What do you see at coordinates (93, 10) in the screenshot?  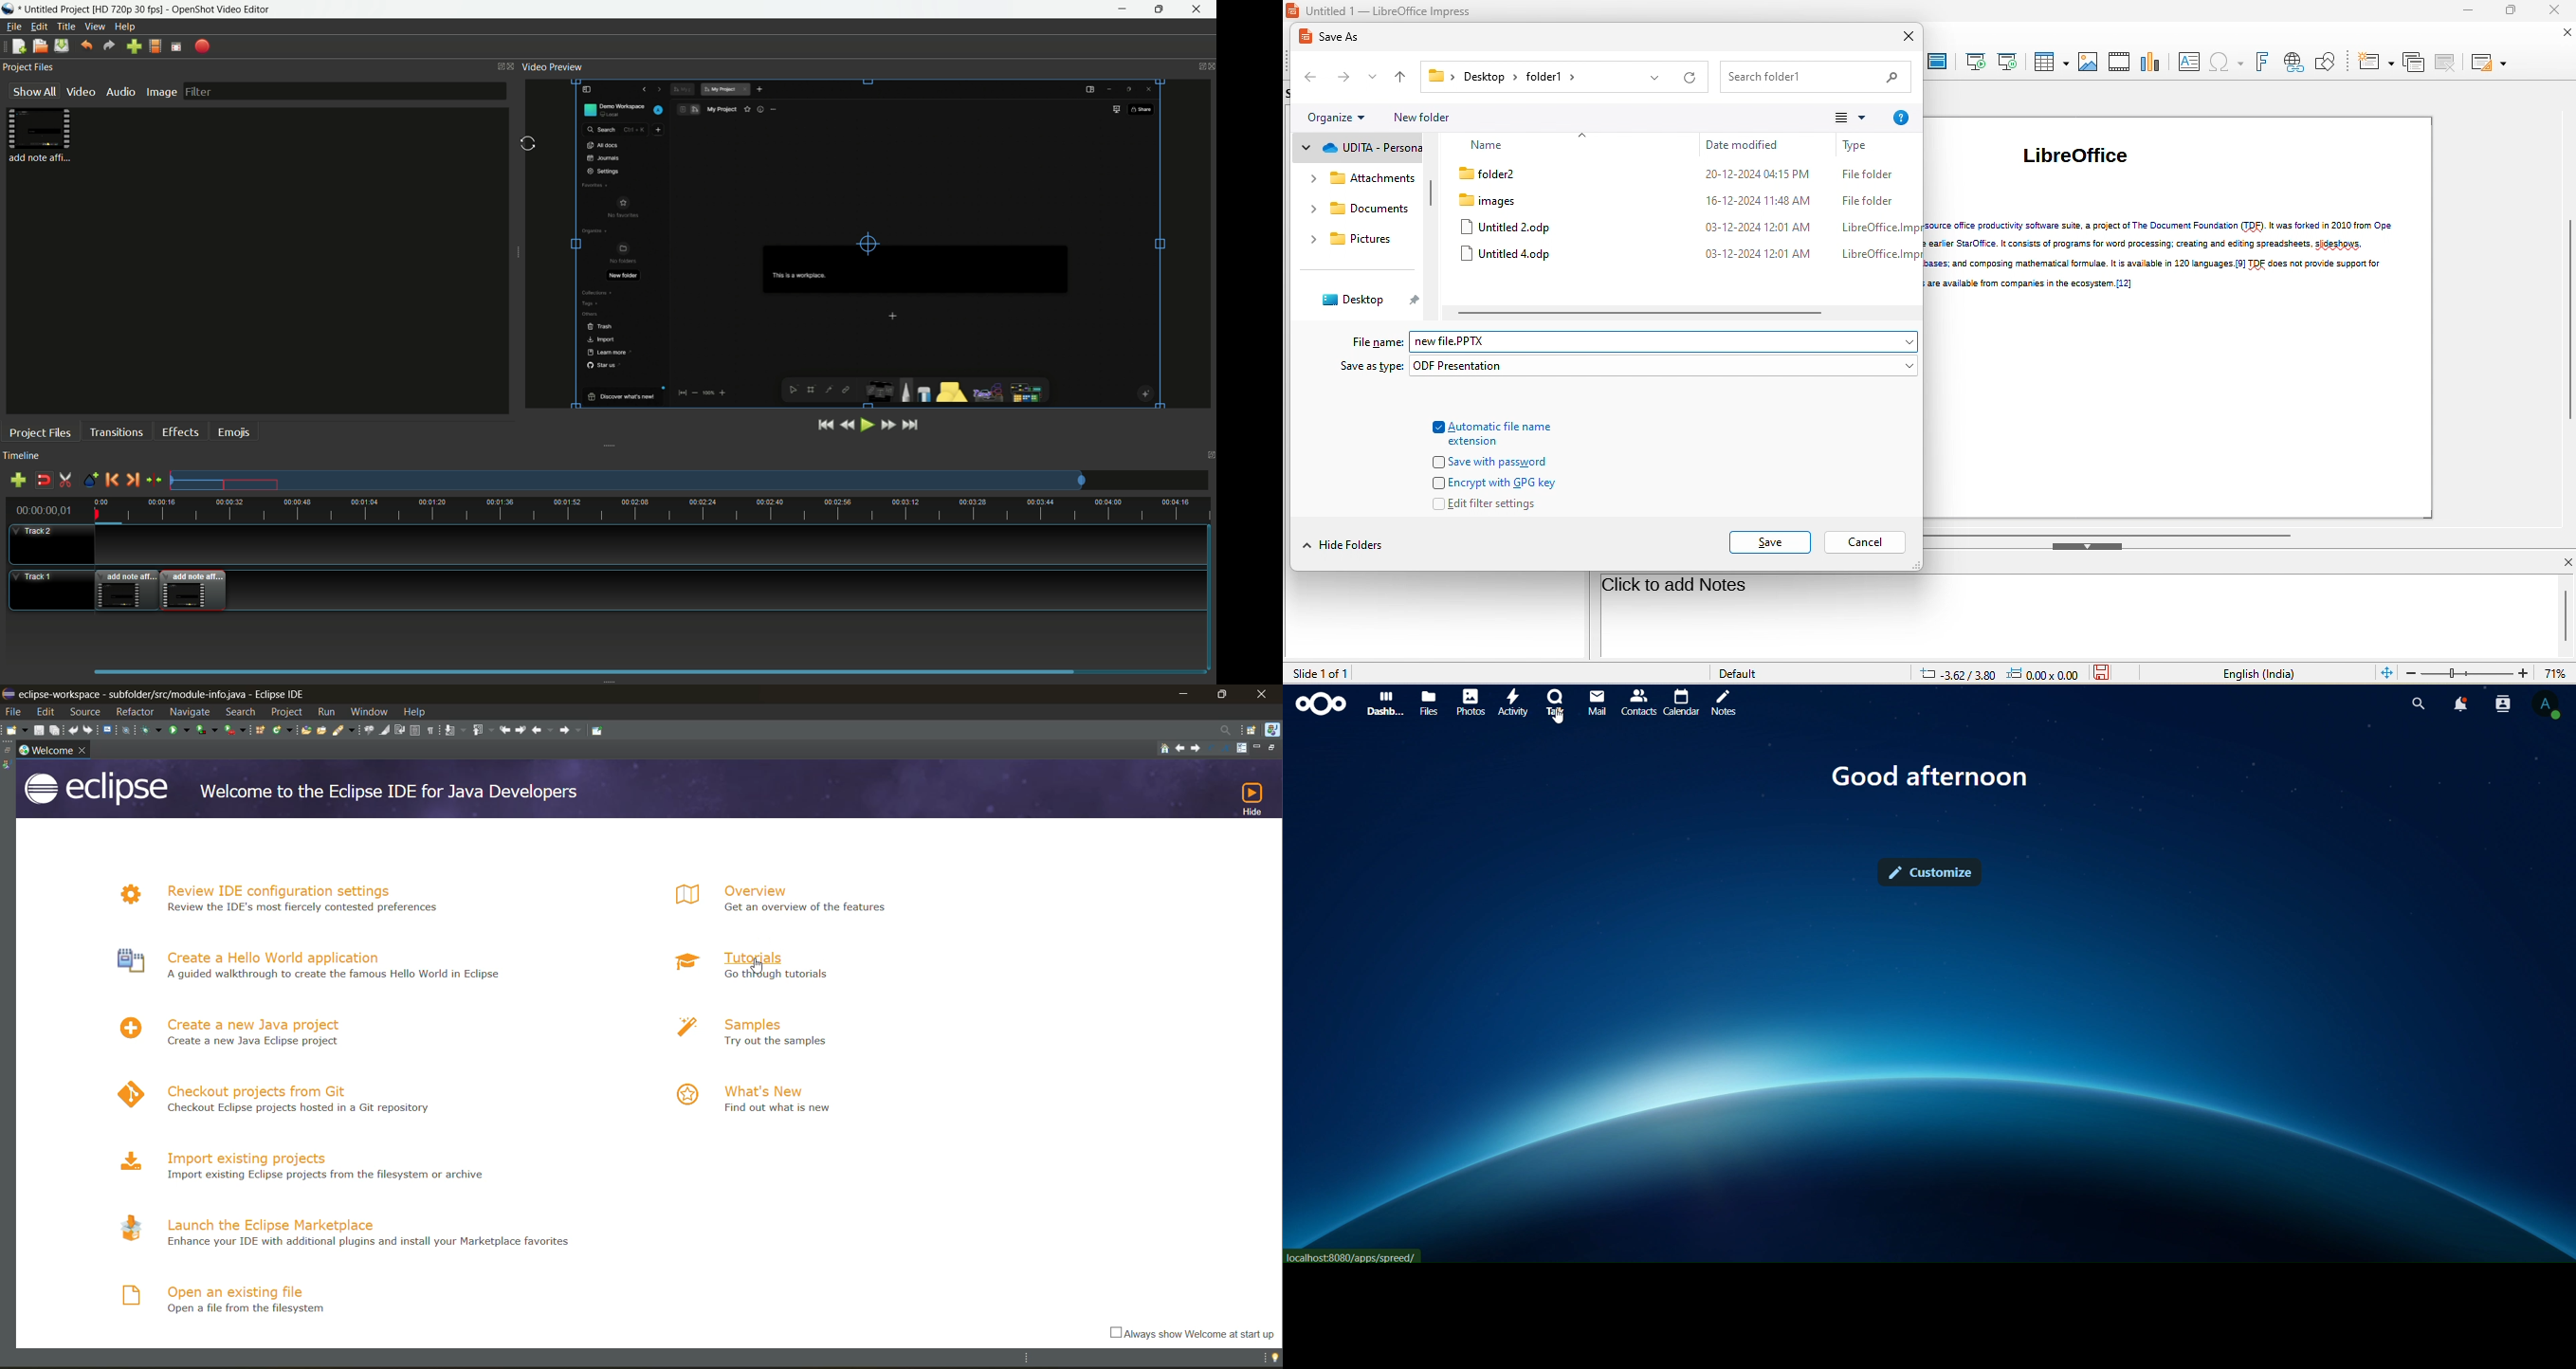 I see `project name` at bounding box center [93, 10].